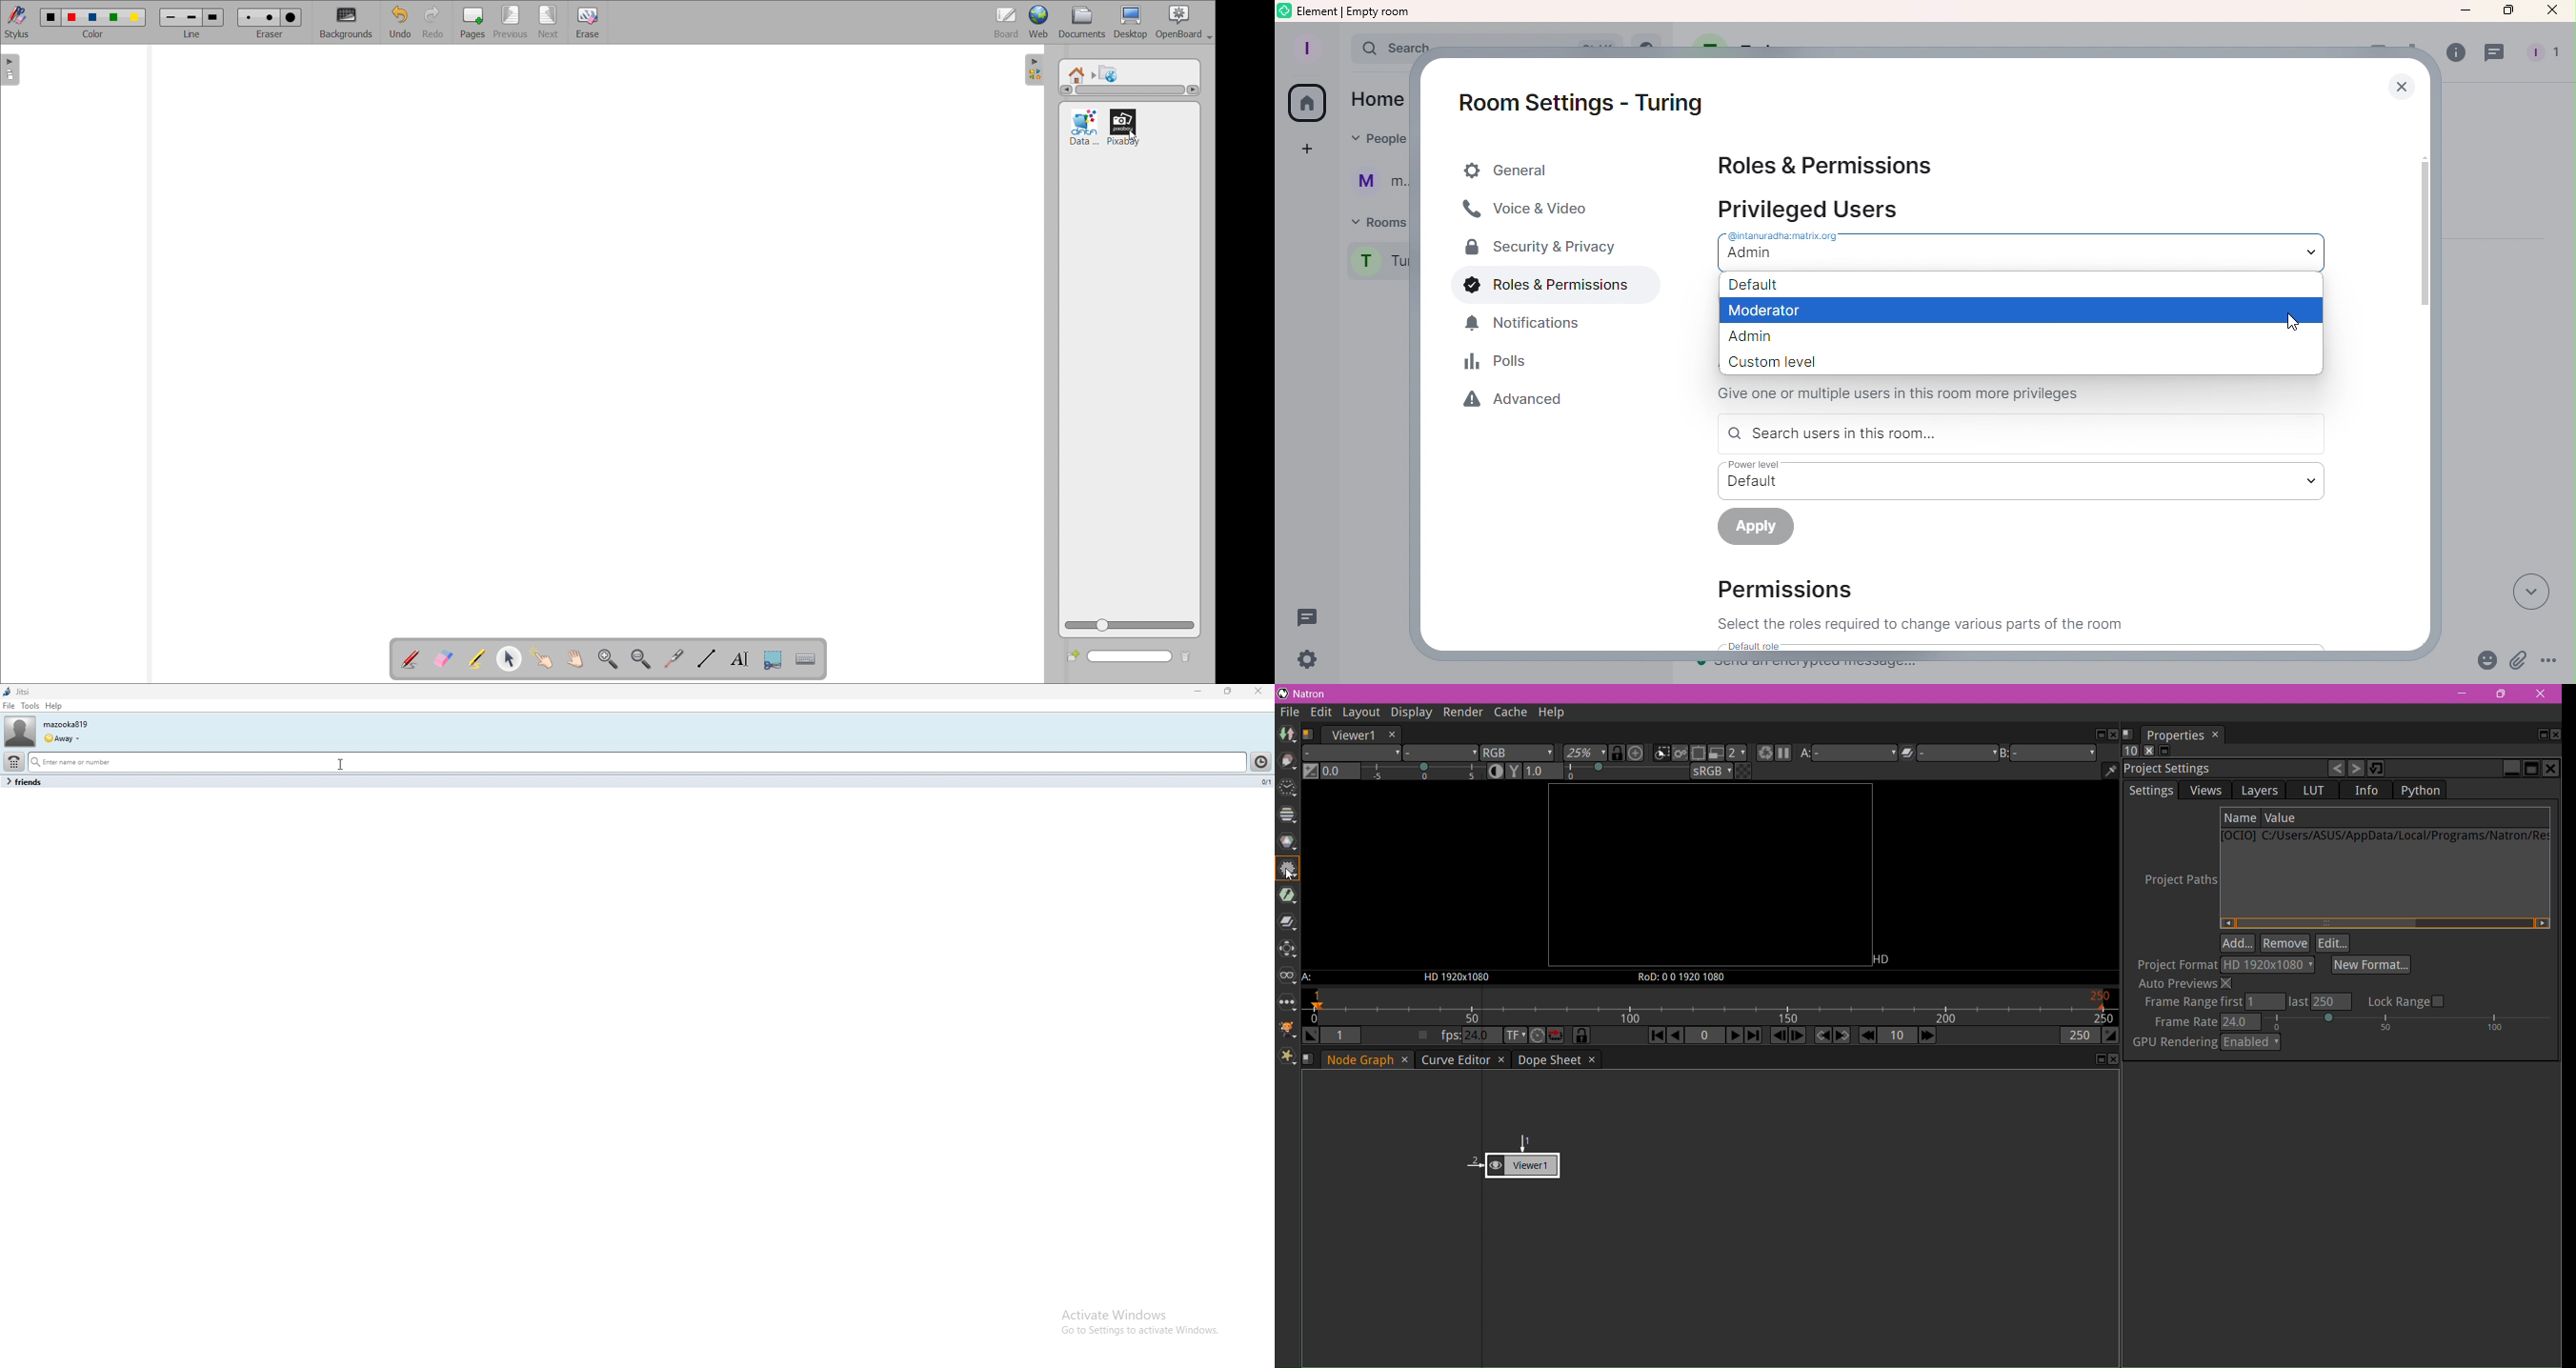 The image size is (2576, 1372). I want to click on User, so click(1379, 182).